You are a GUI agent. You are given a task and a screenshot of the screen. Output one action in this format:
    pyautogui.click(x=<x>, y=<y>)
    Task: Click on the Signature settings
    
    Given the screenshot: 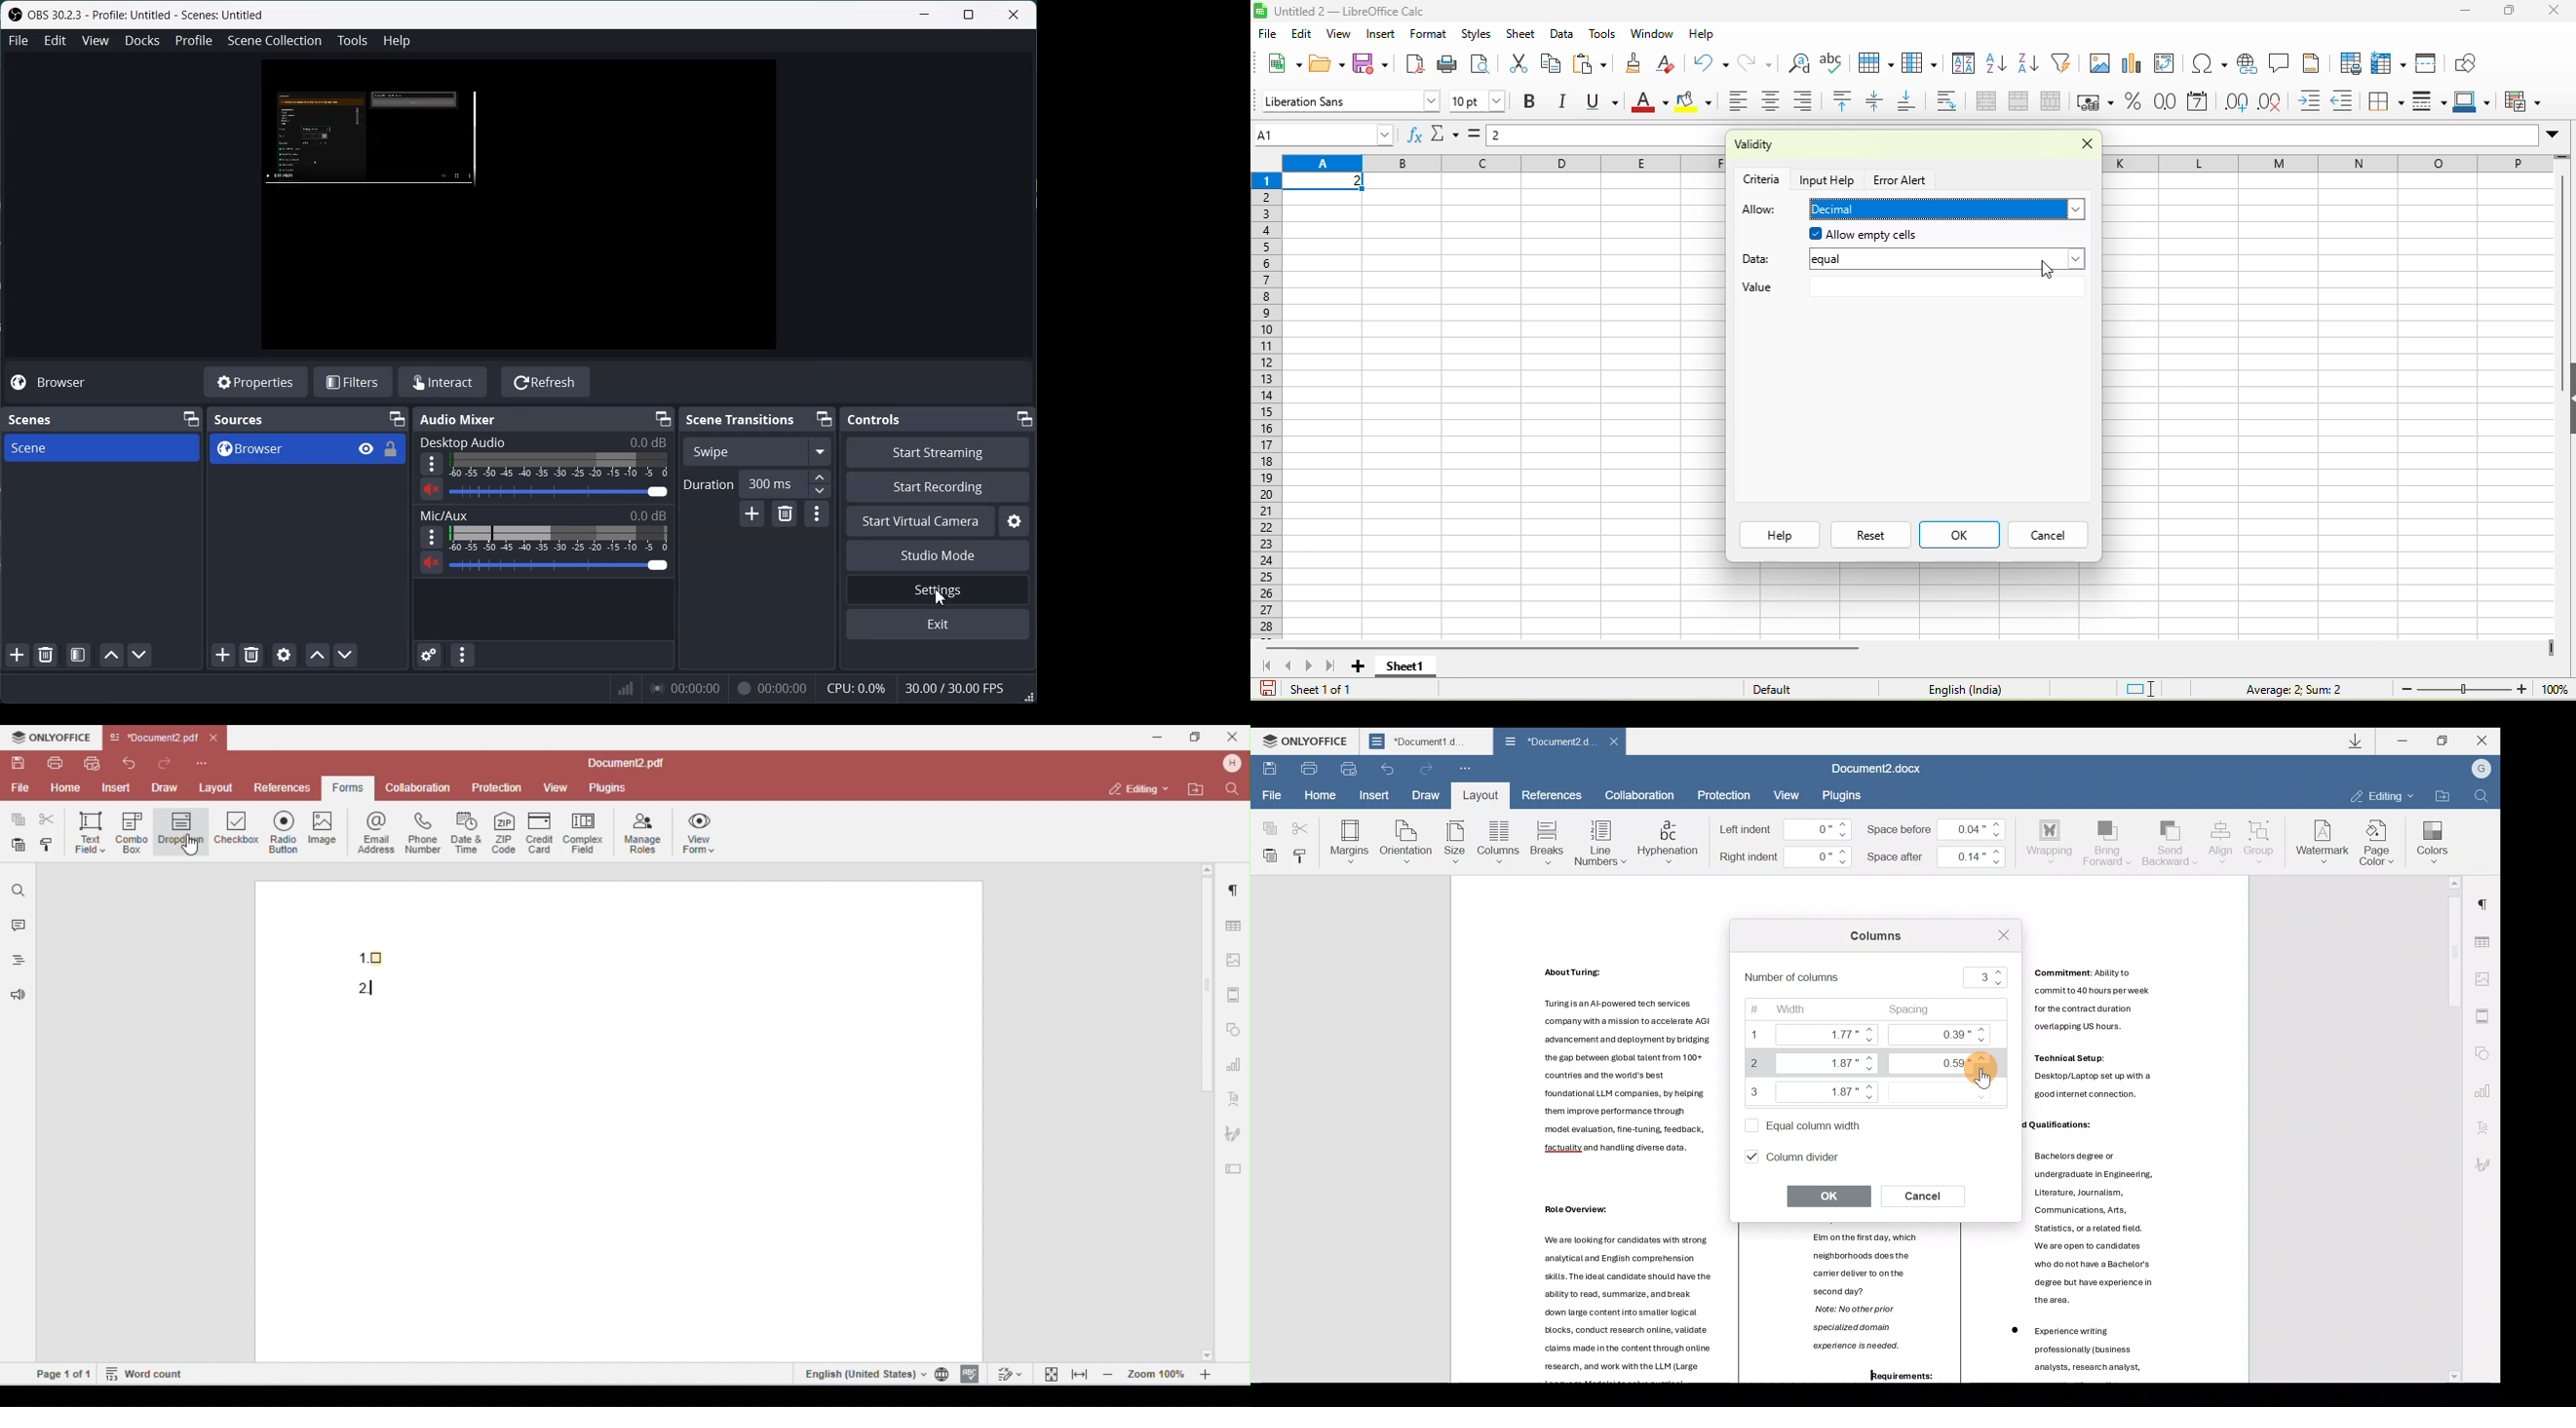 What is the action you would take?
    pyautogui.click(x=2488, y=1164)
    